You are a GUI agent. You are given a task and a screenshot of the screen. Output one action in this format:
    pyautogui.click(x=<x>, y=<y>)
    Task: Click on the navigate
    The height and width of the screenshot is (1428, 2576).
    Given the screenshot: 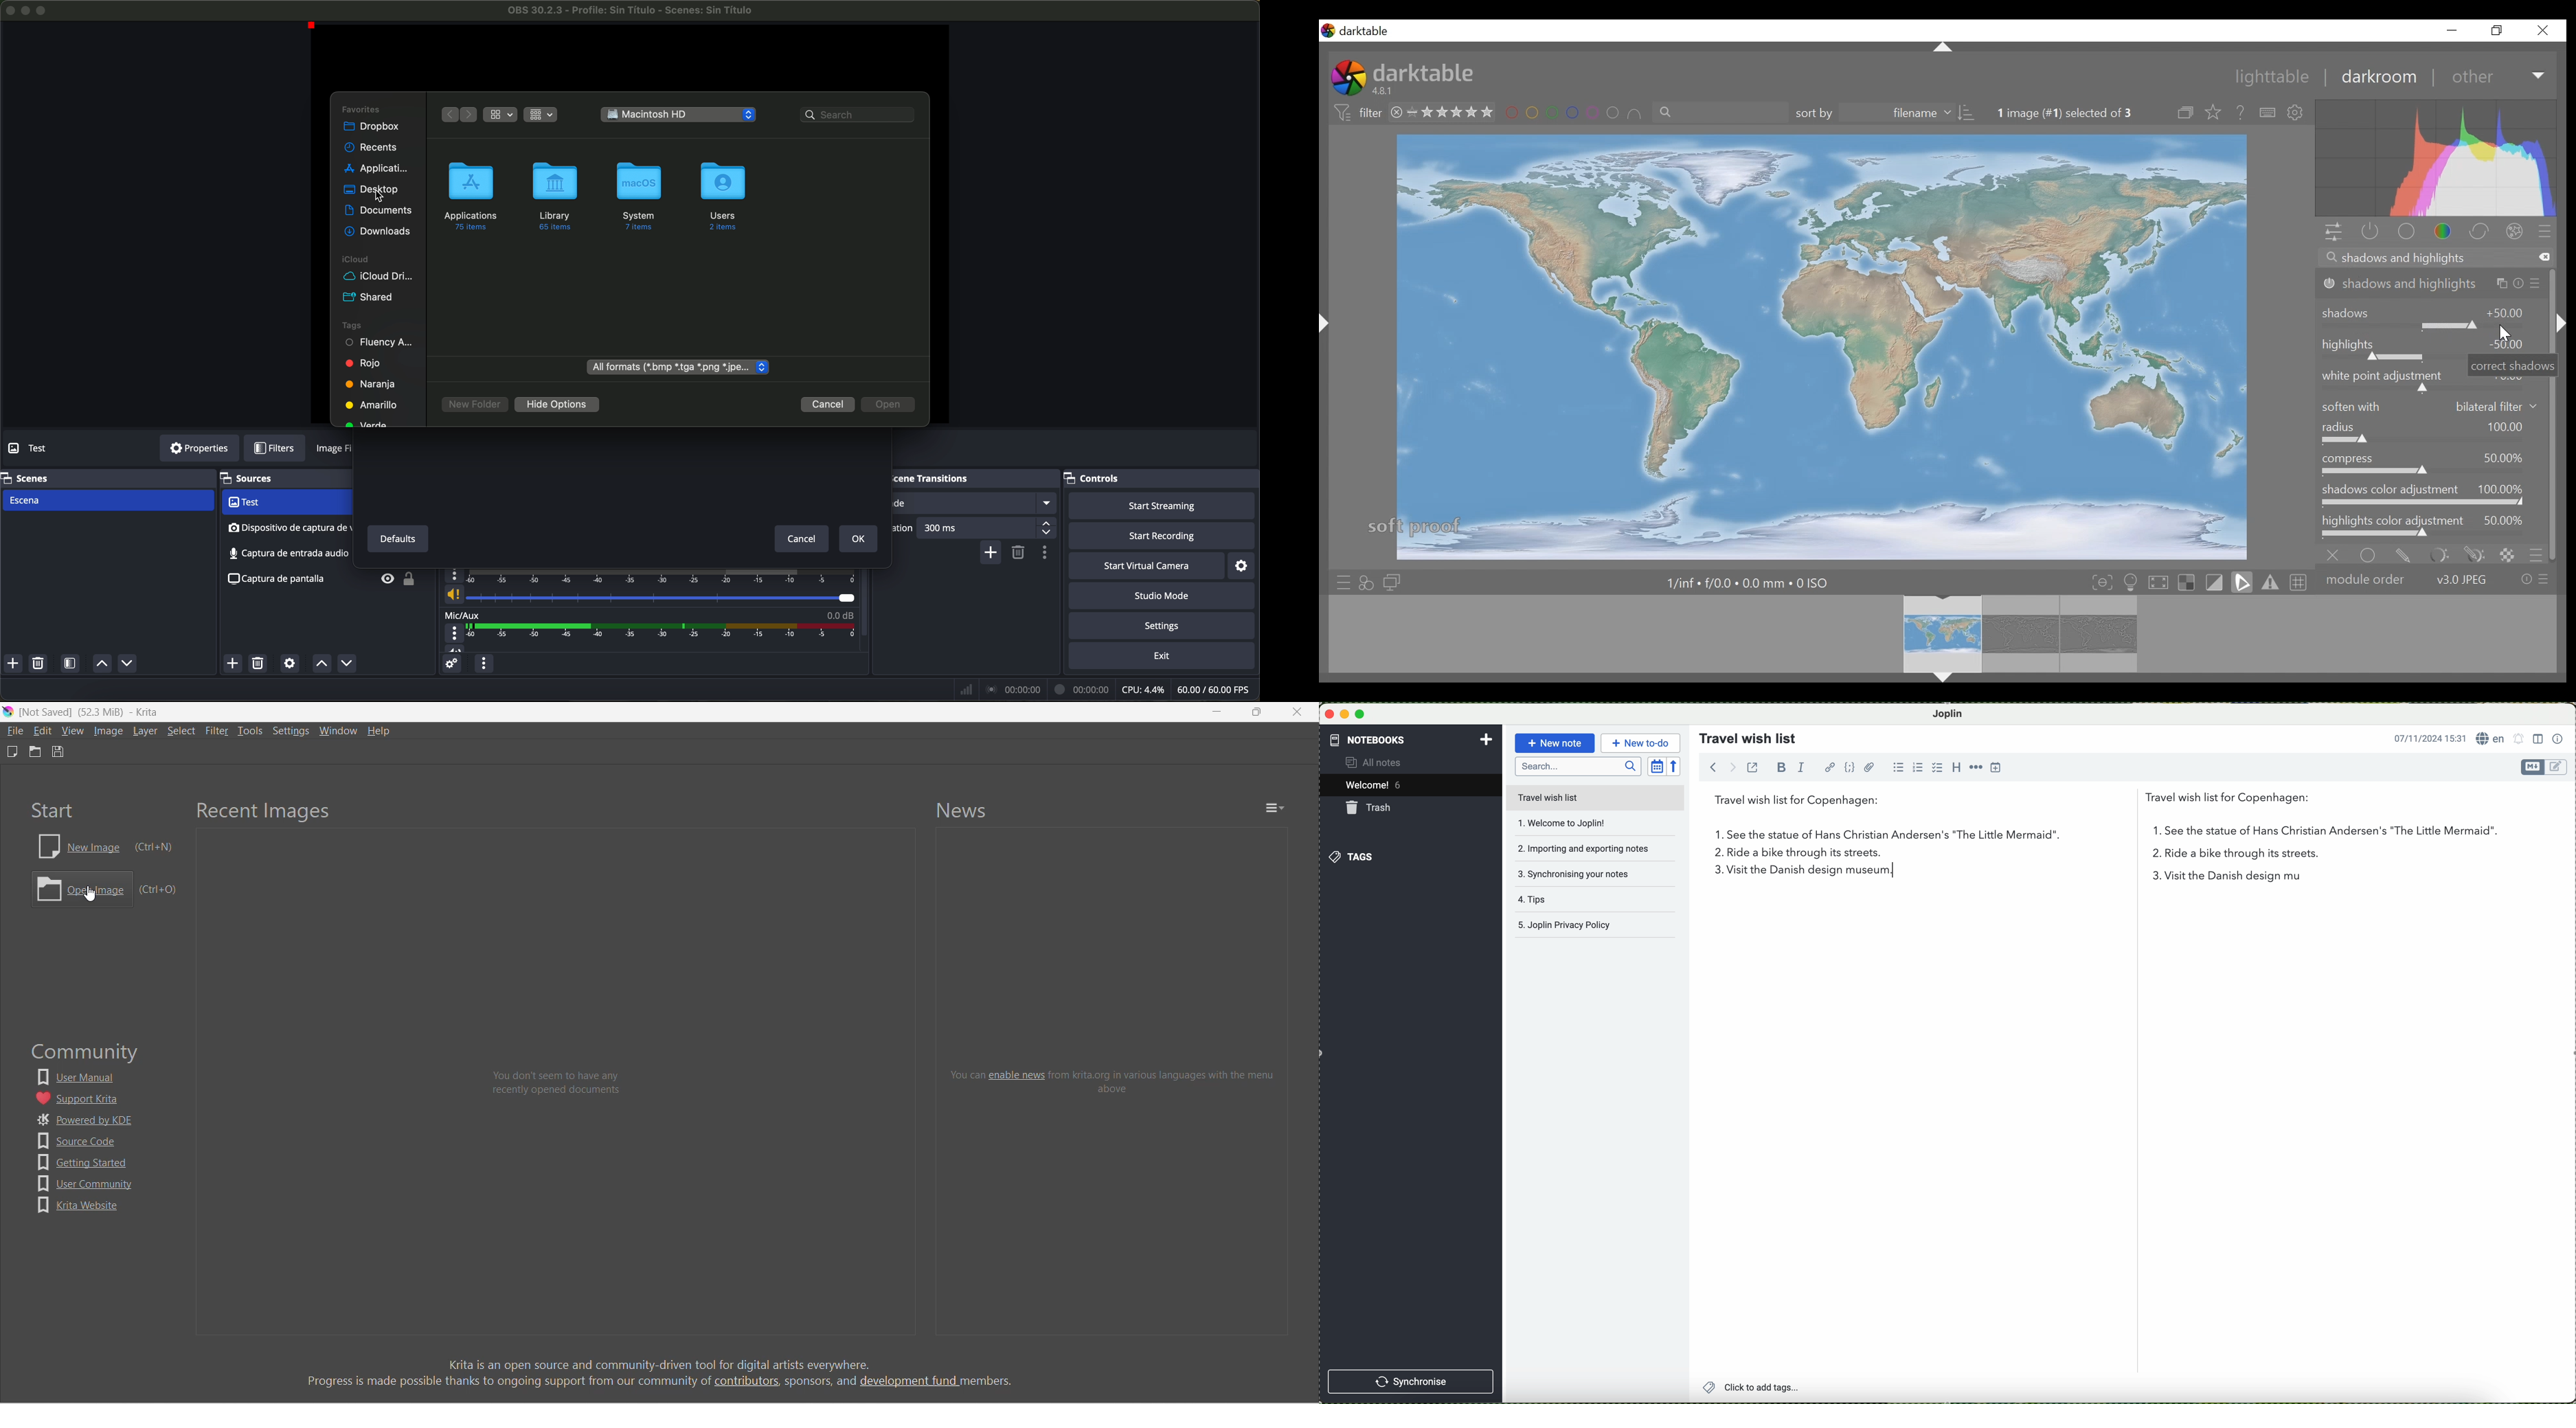 What is the action you would take?
    pyautogui.click(x=1717, y=769)
    